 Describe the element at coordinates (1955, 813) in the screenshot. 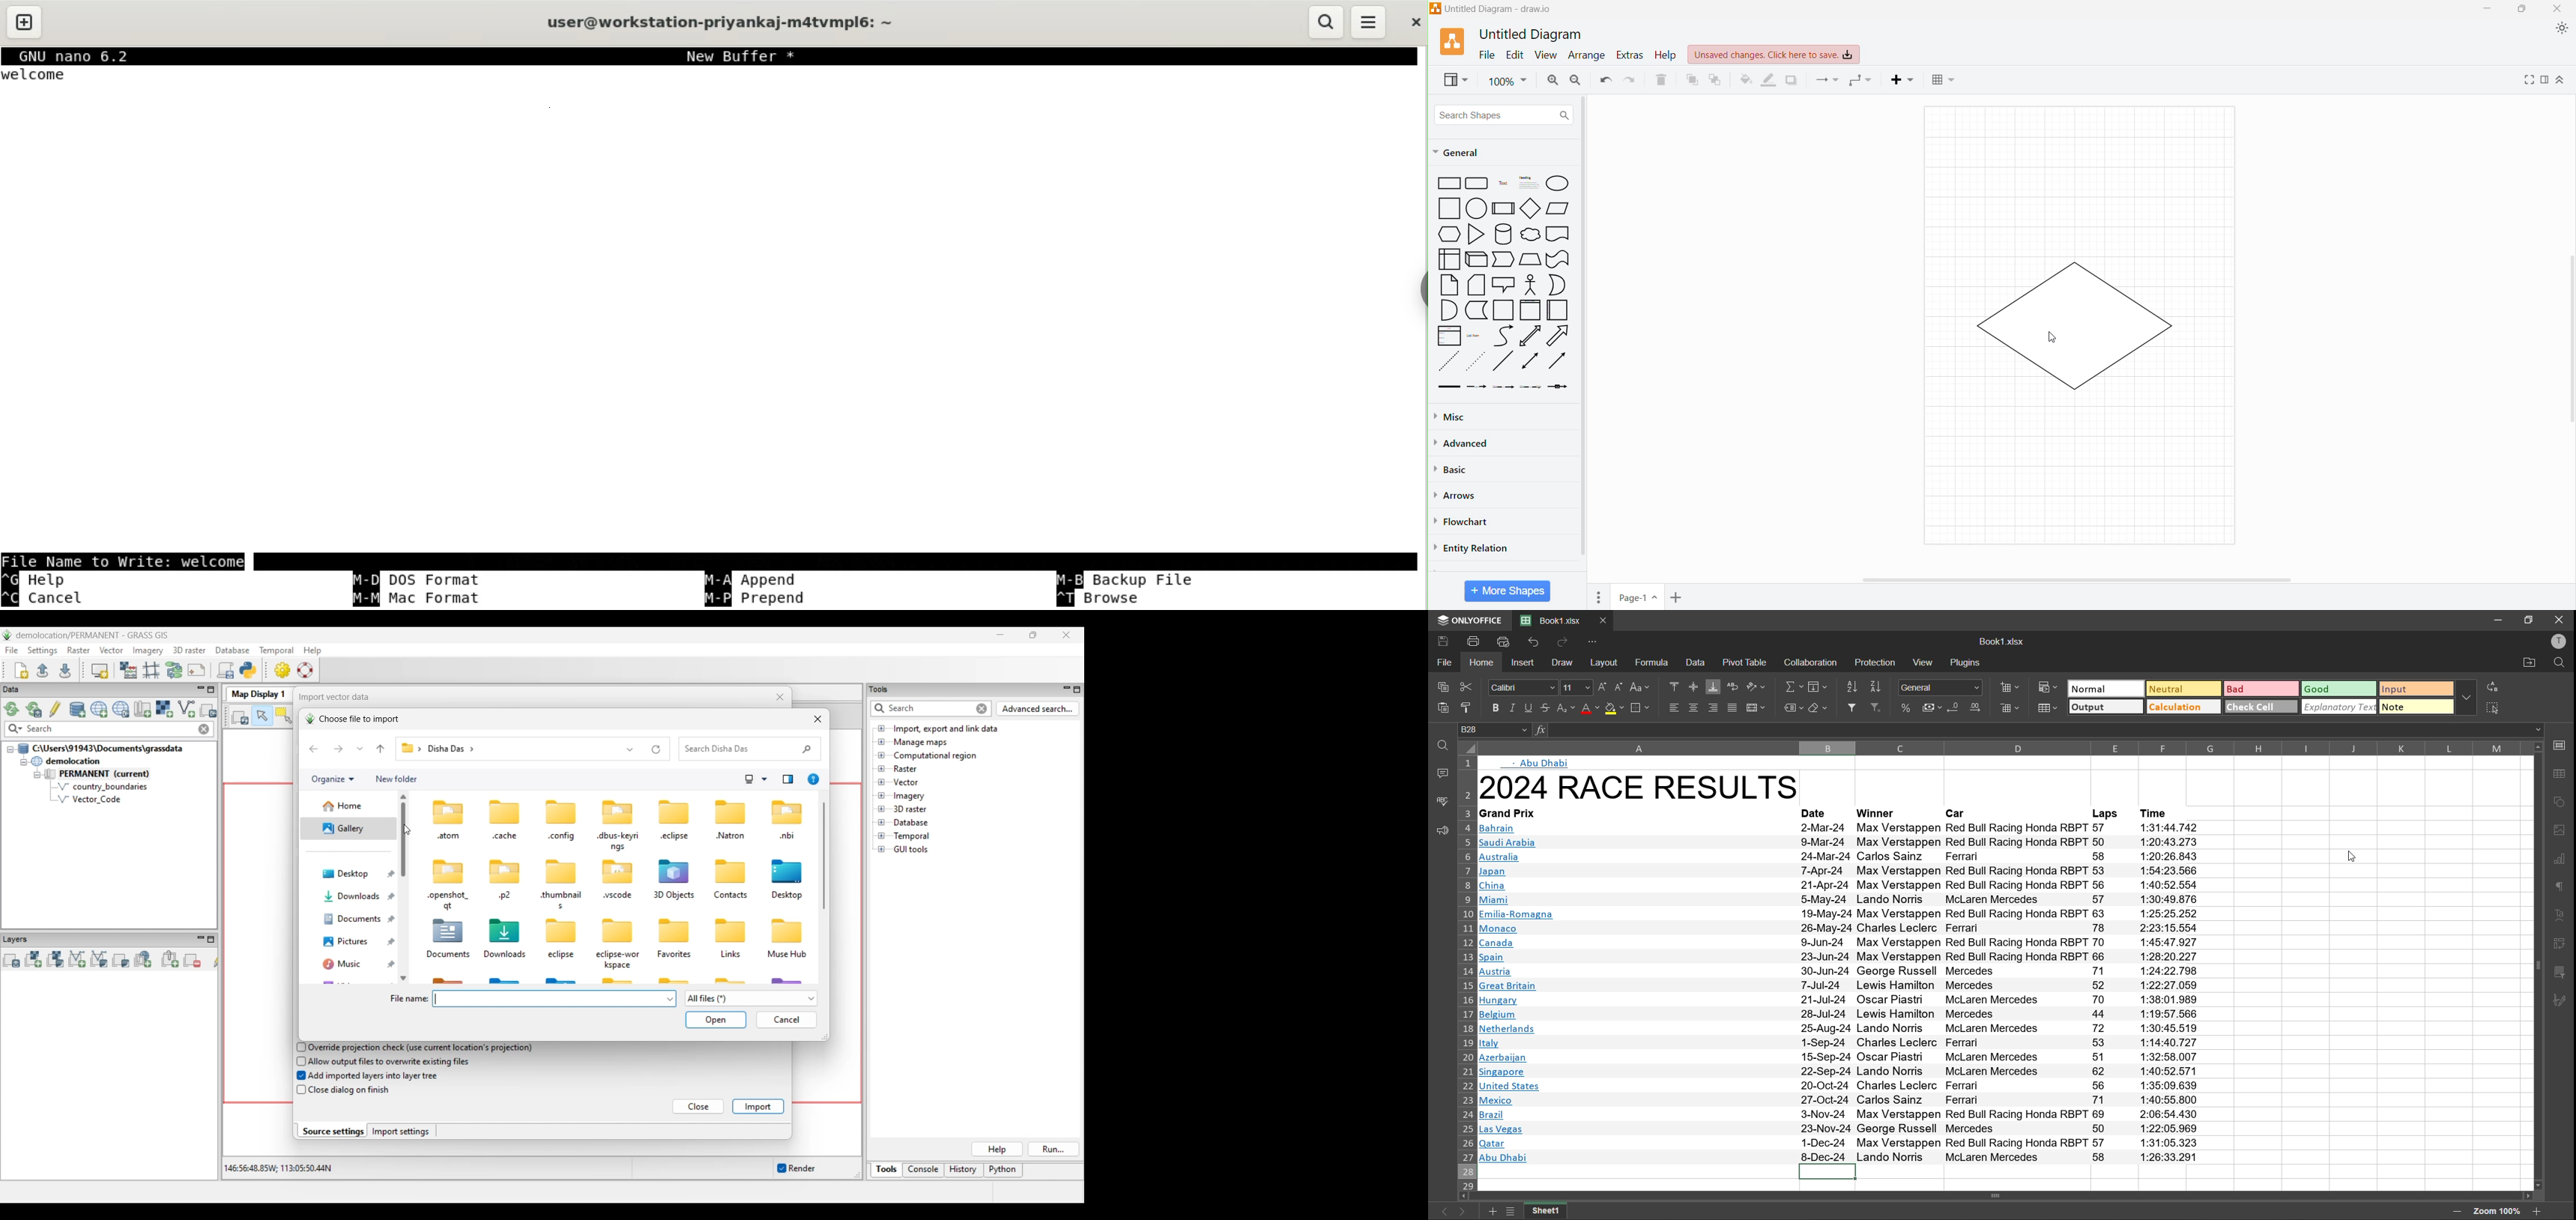

I see `Car` at that location.